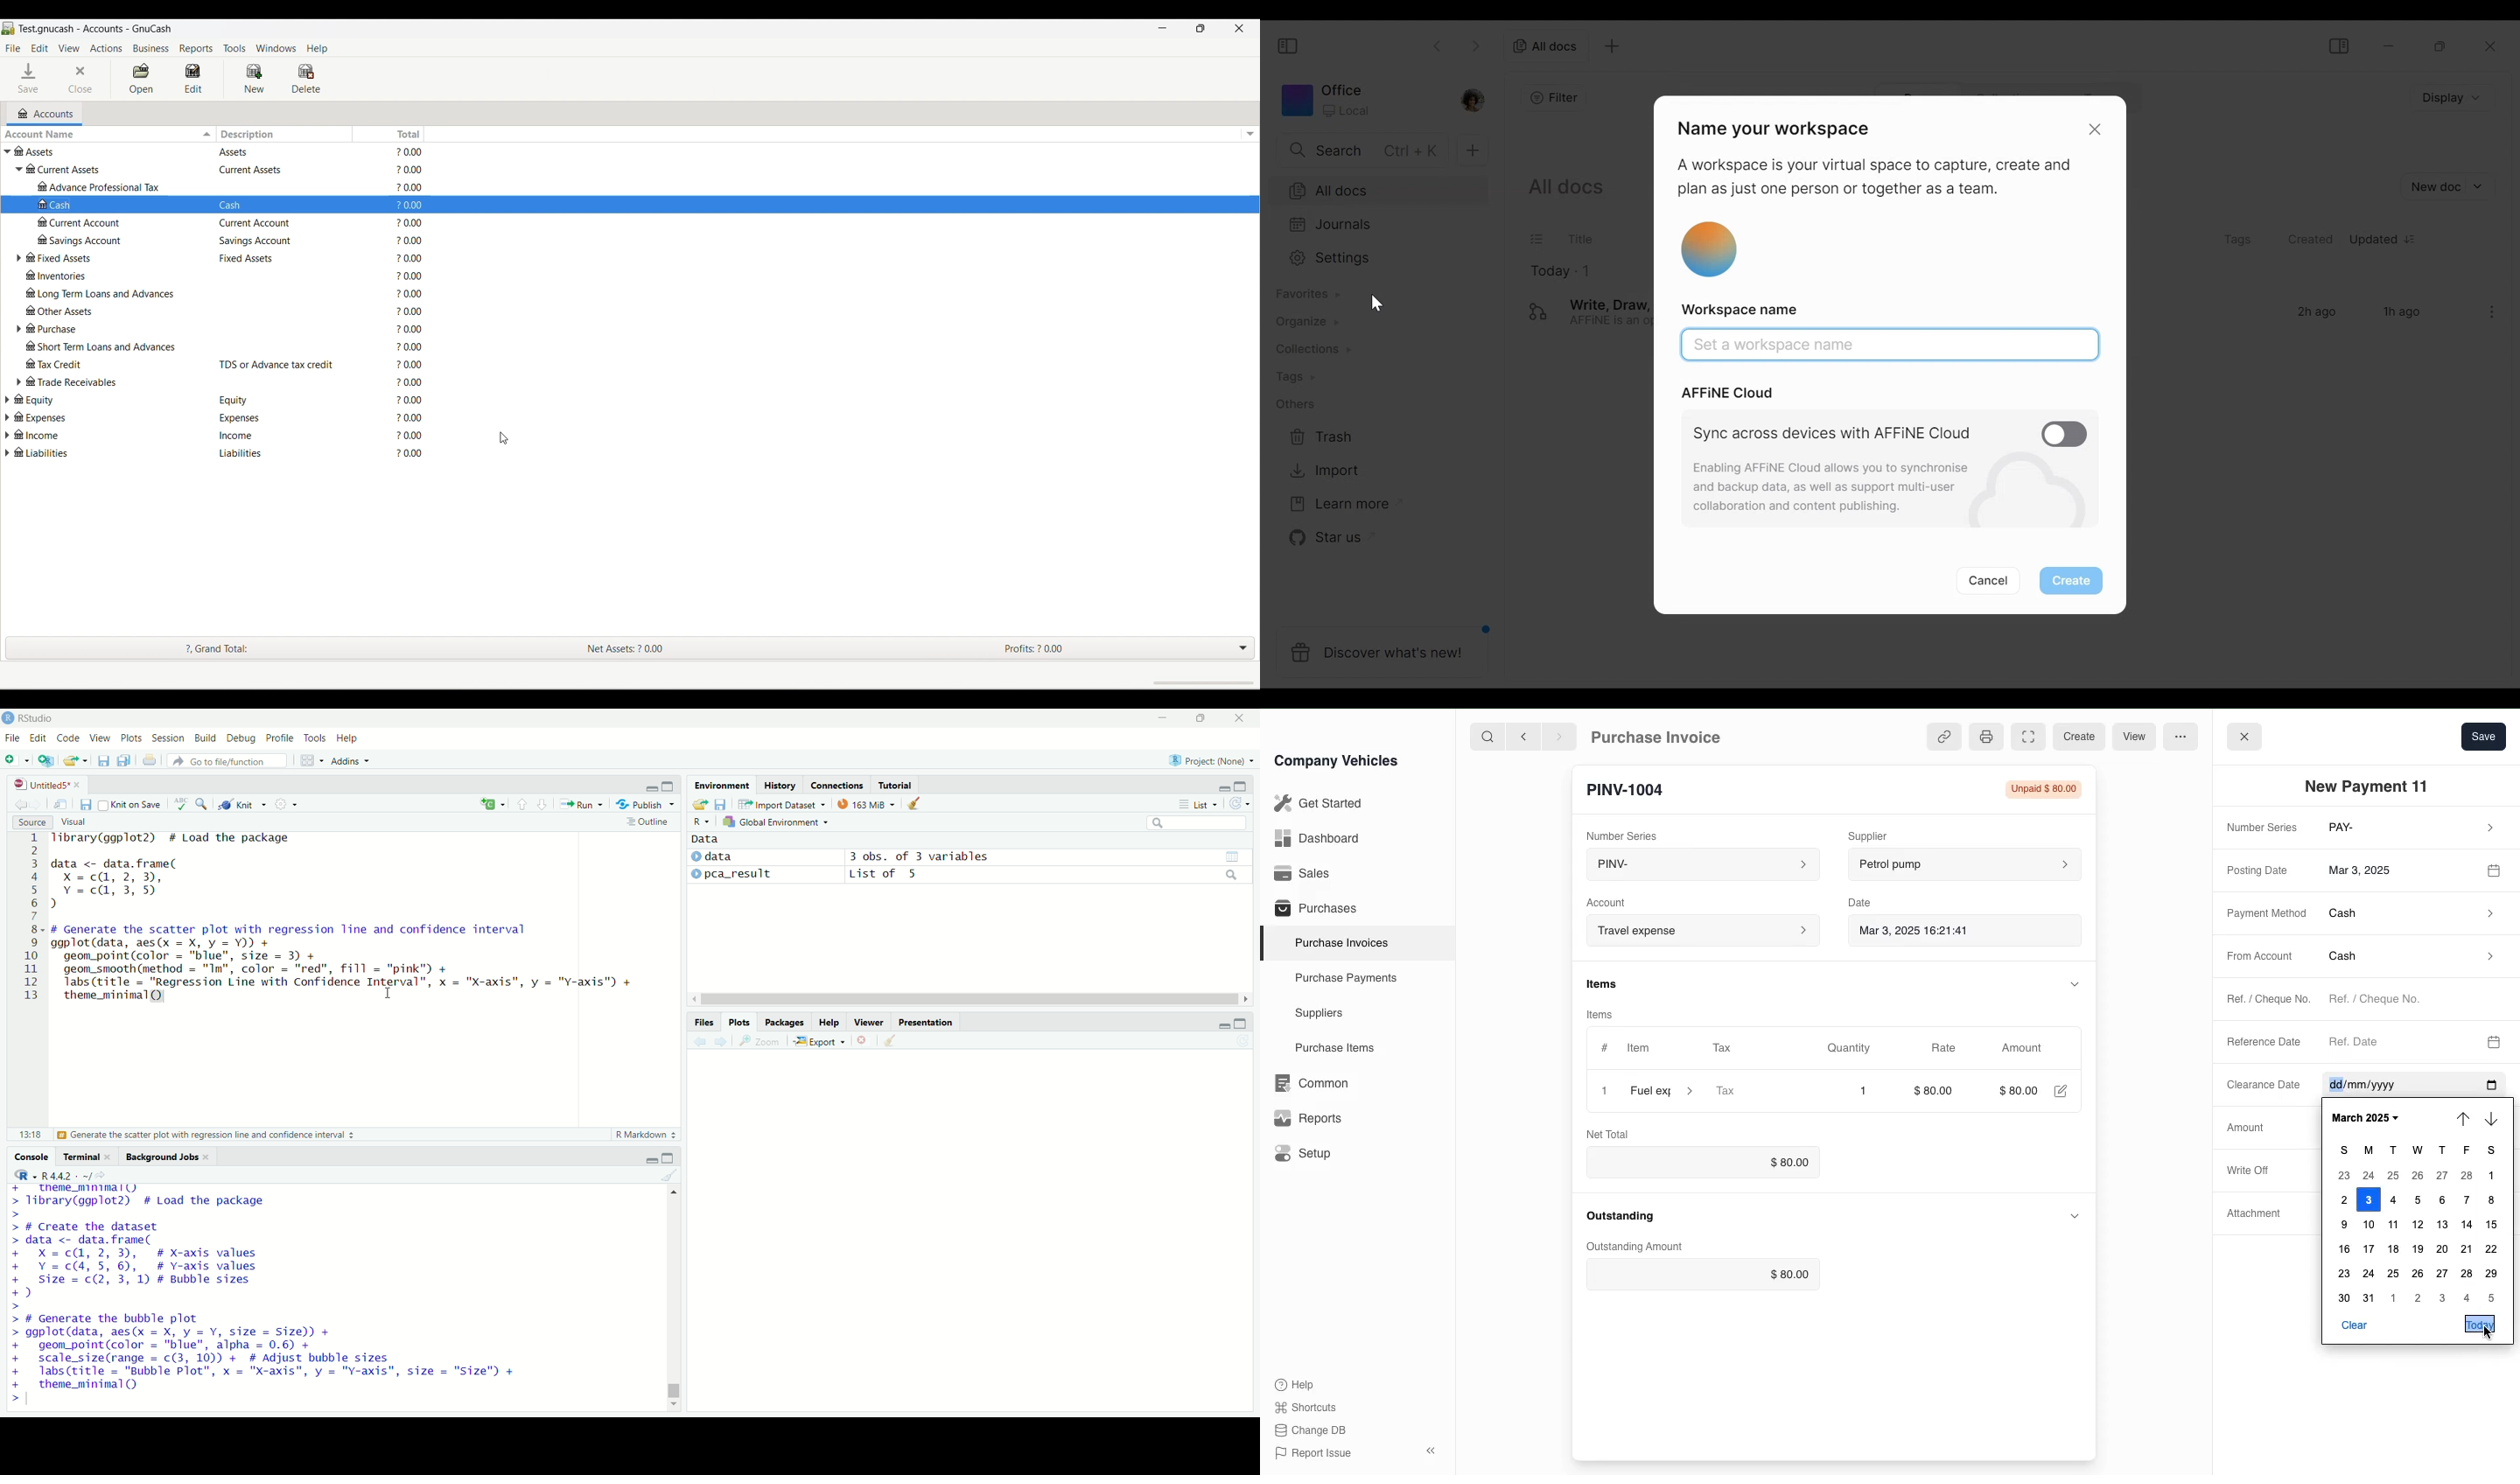 The image size is (2520, 1484). Describe the element at coordinates (21, 804) in the screenshot. I see `Go back to previous source location` at that location.